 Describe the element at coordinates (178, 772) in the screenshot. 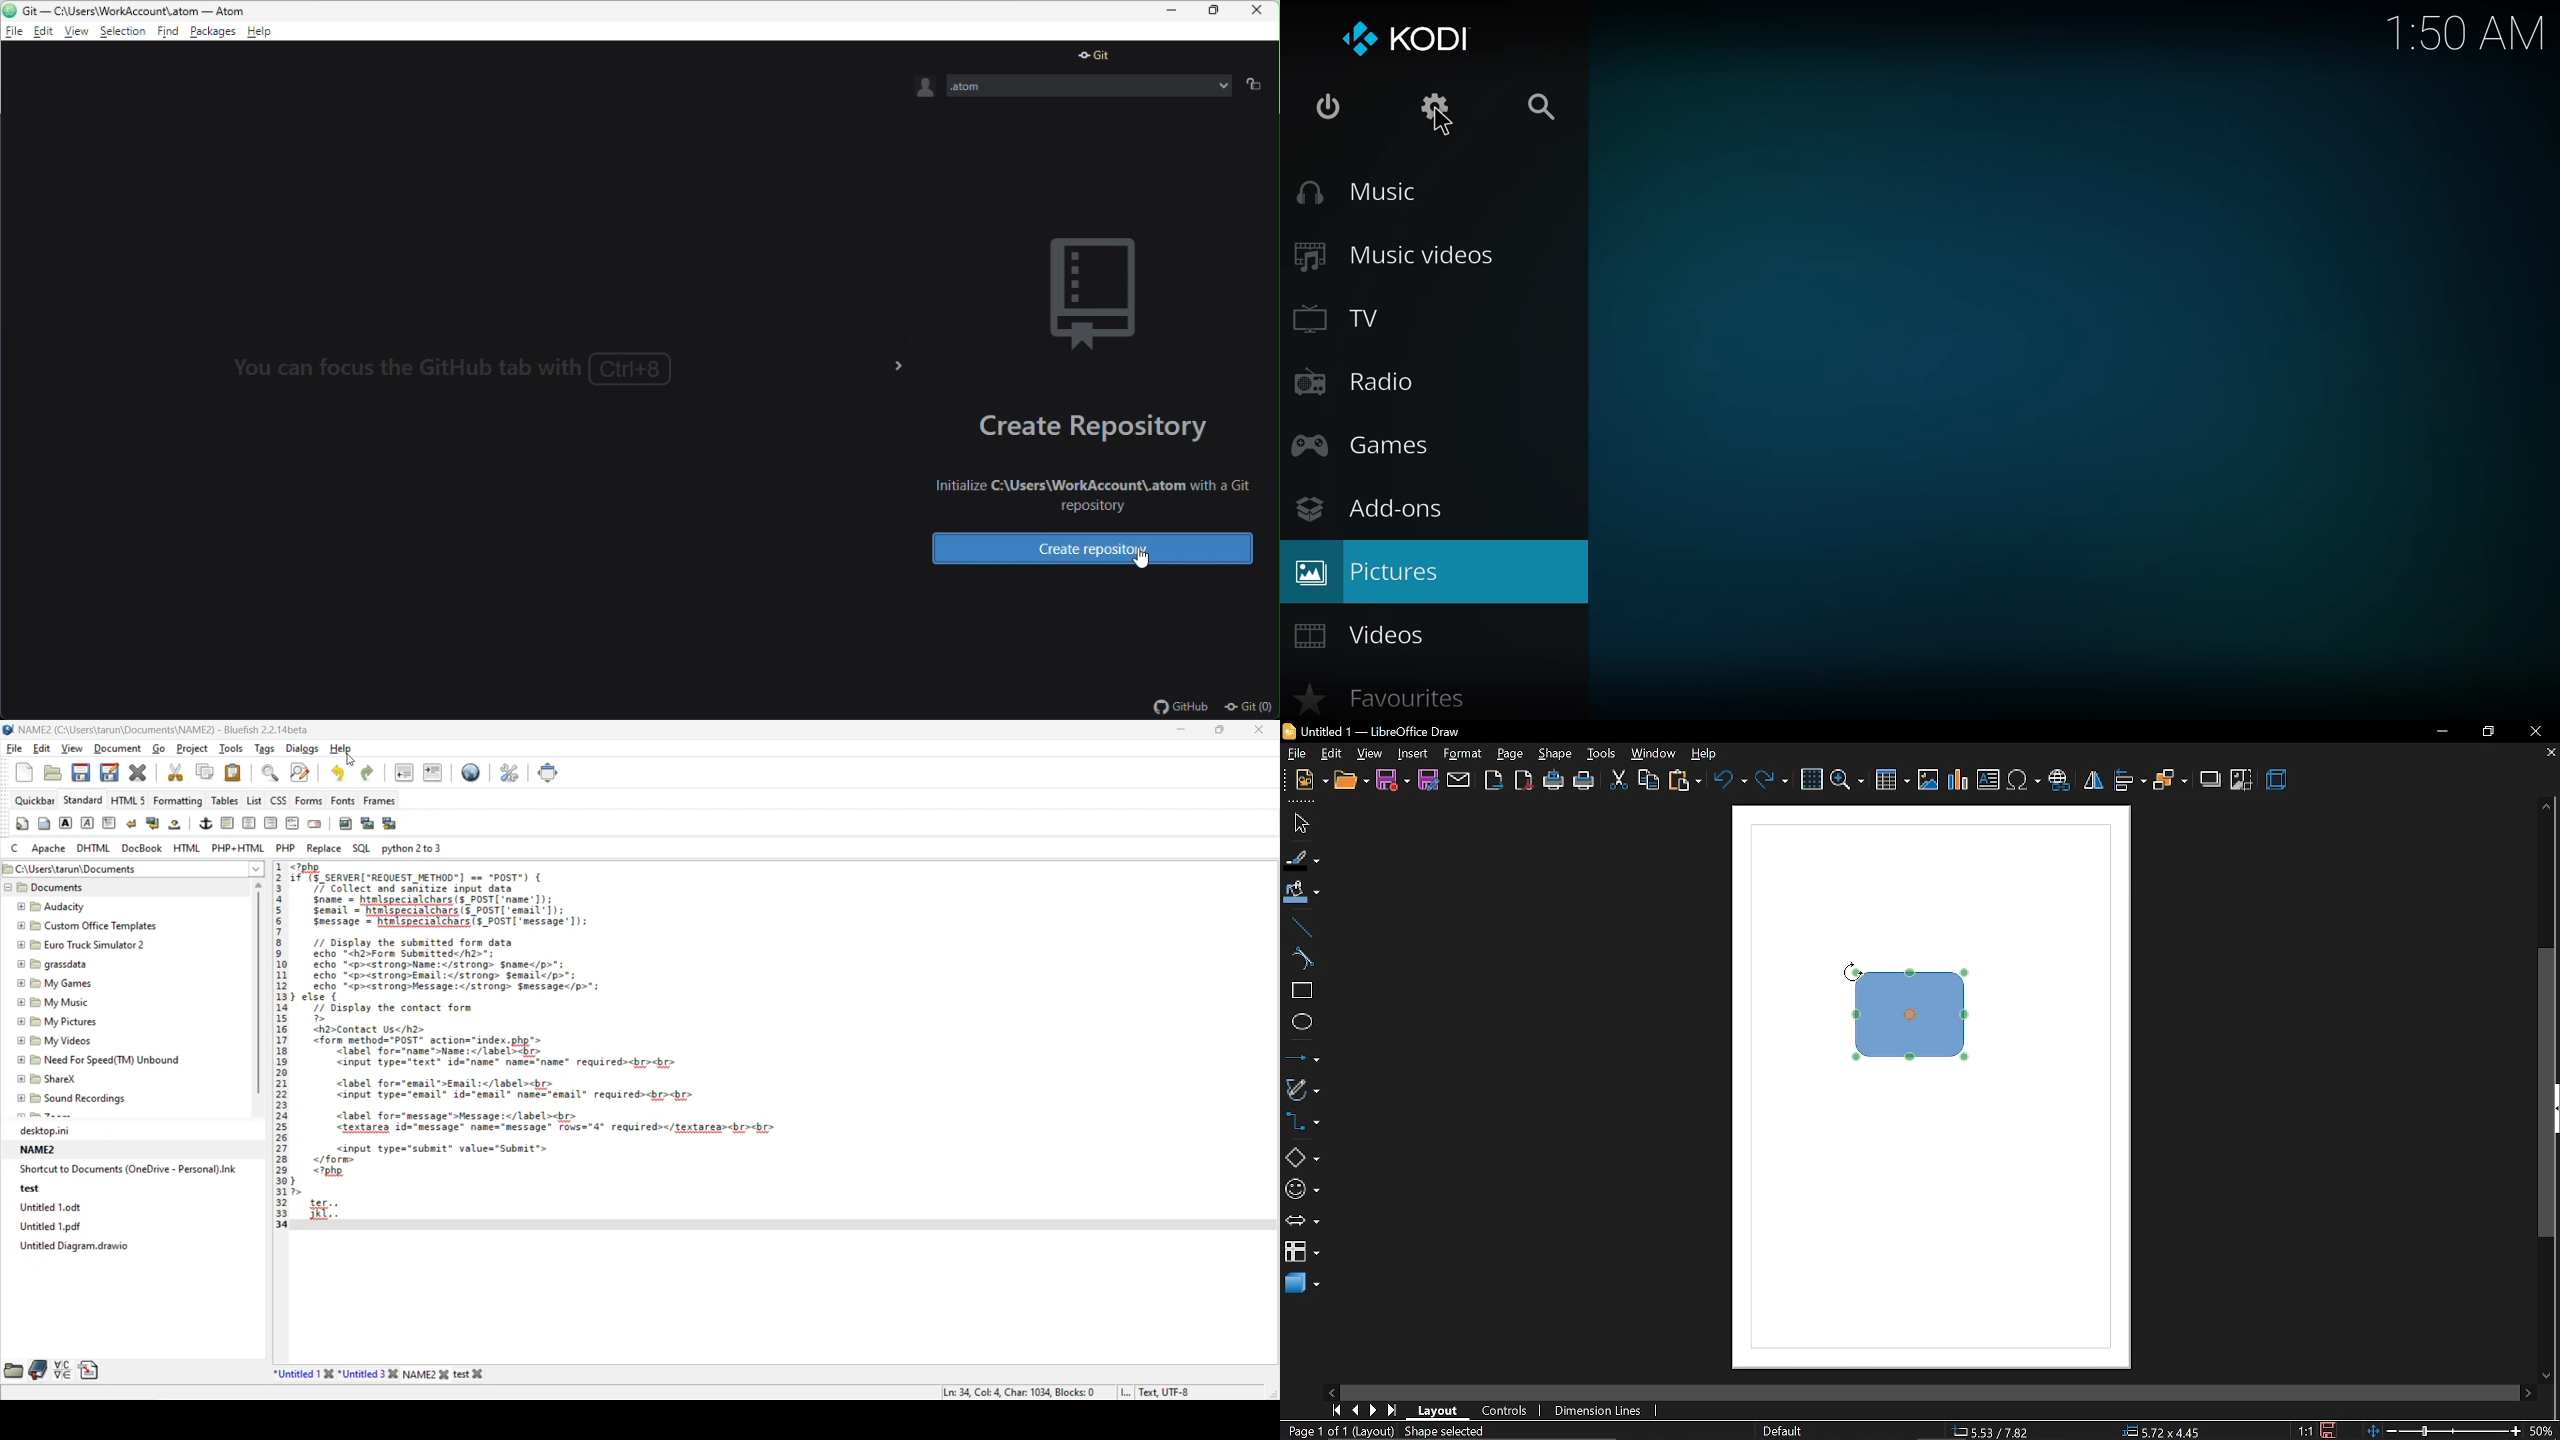

I see `cut` at that location.